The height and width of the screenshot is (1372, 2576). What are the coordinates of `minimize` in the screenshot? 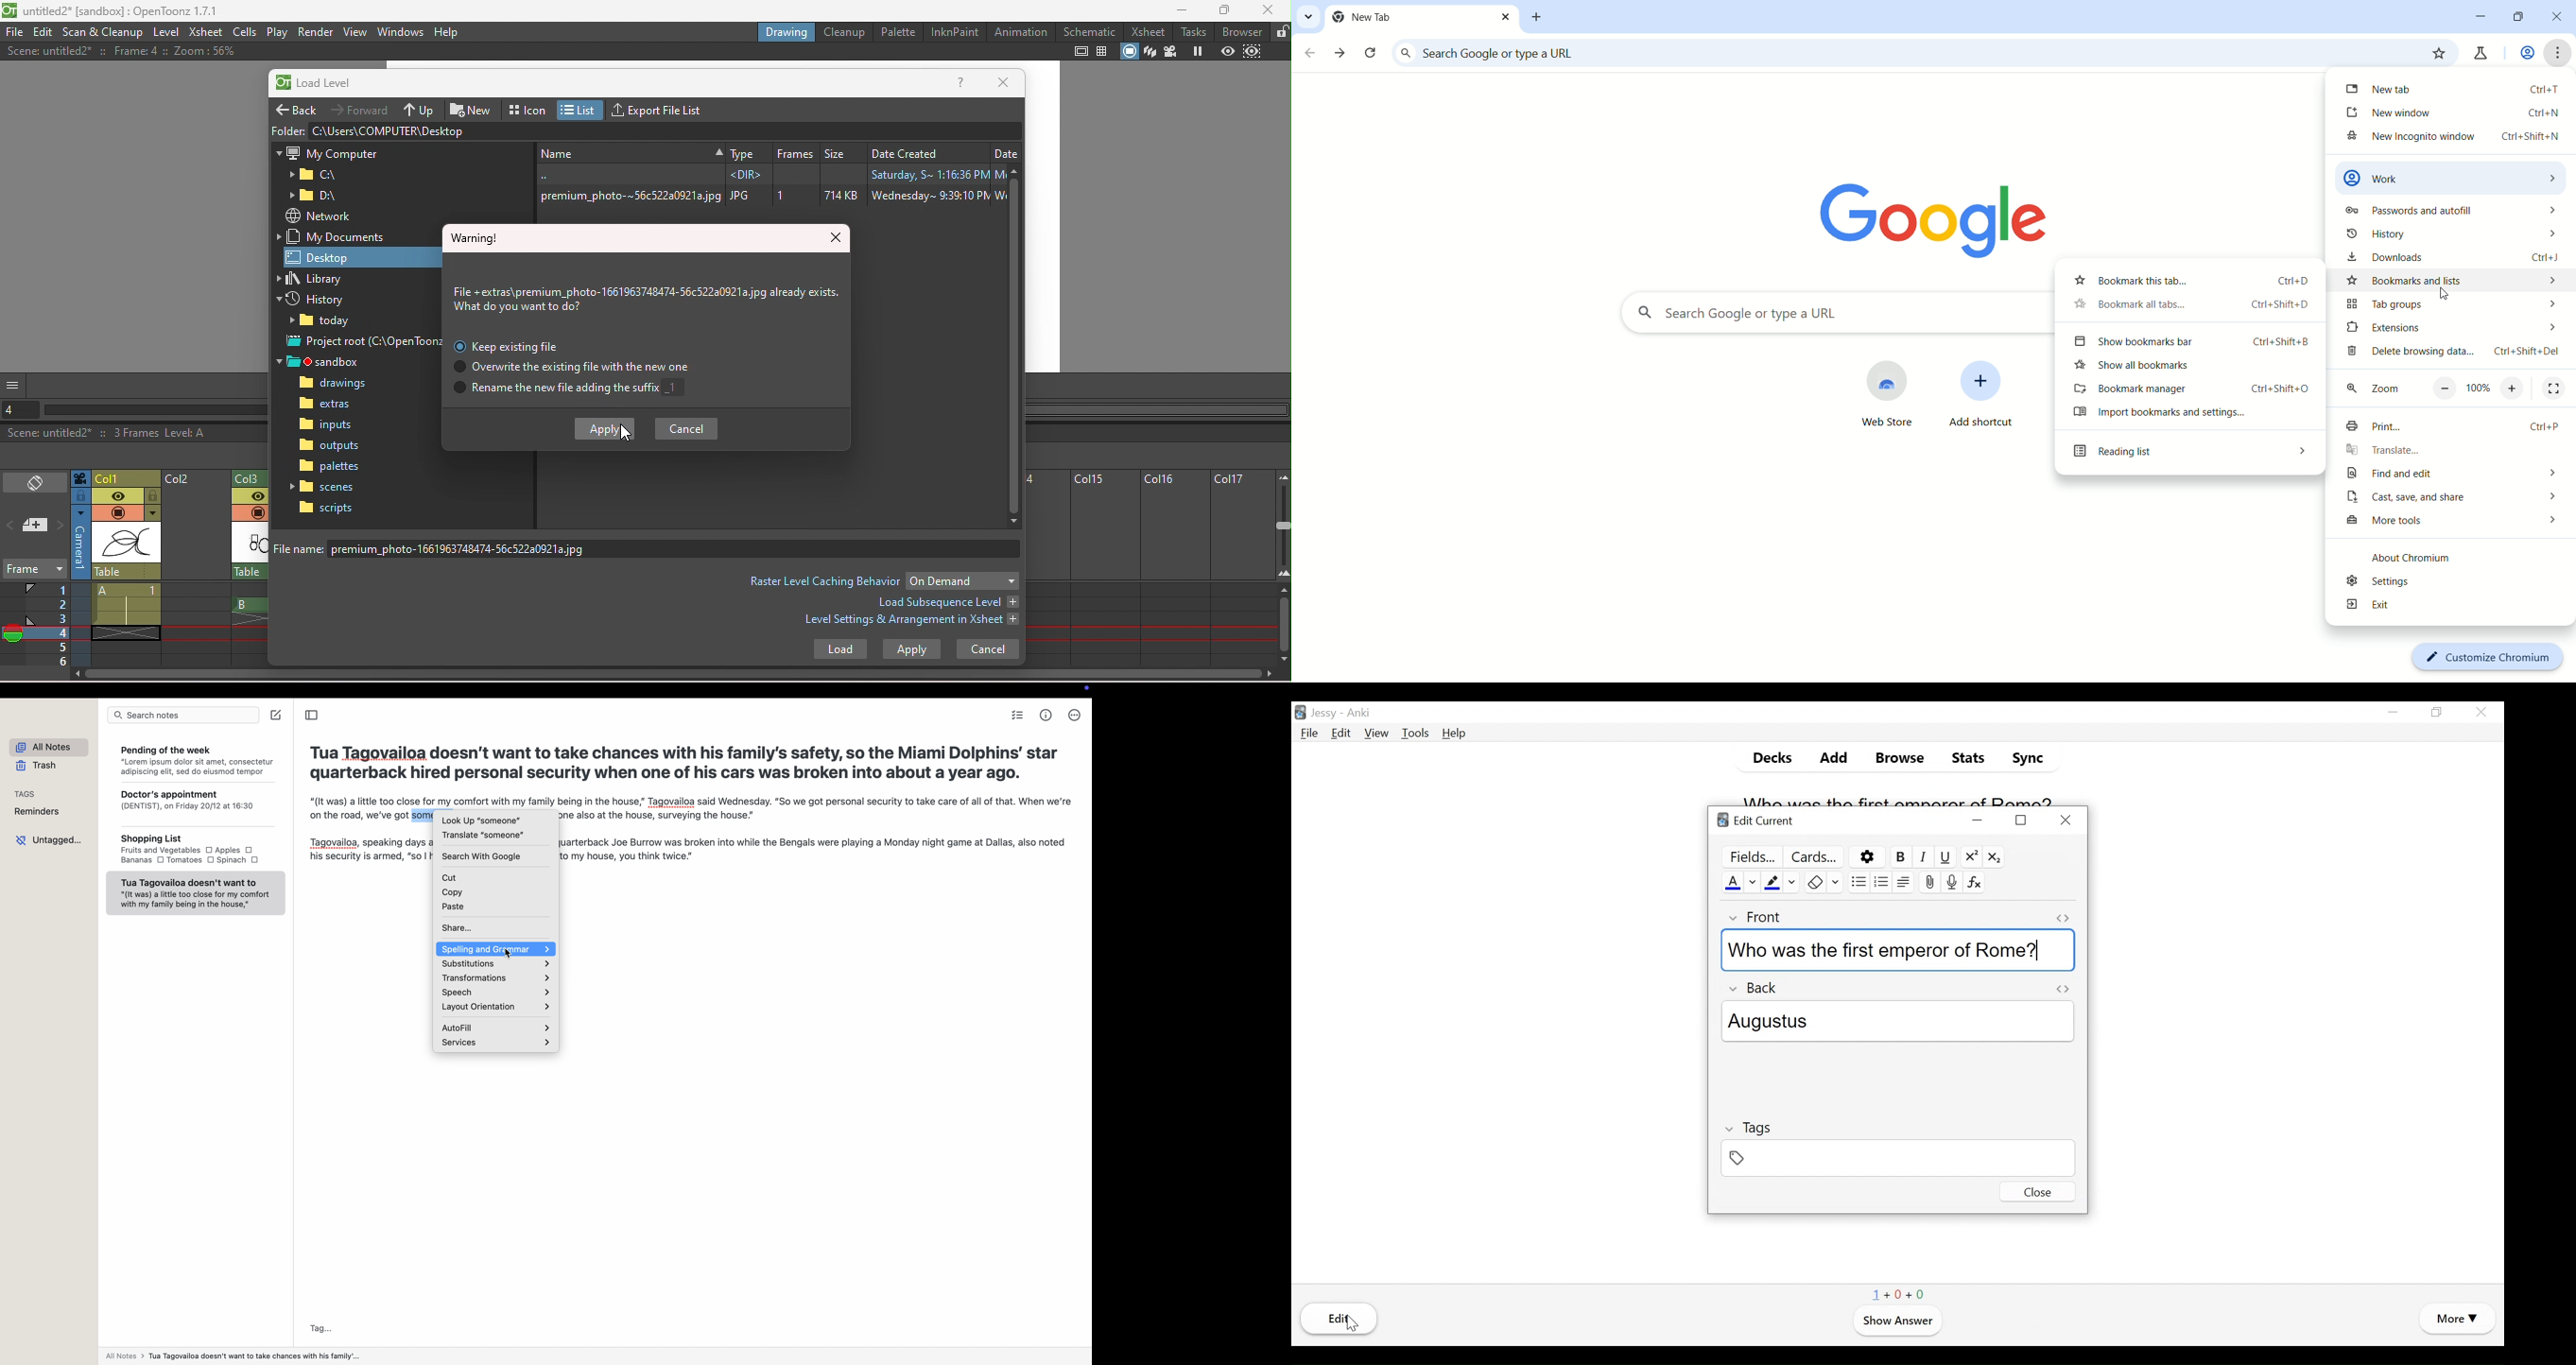 It's located at (2394, 712).